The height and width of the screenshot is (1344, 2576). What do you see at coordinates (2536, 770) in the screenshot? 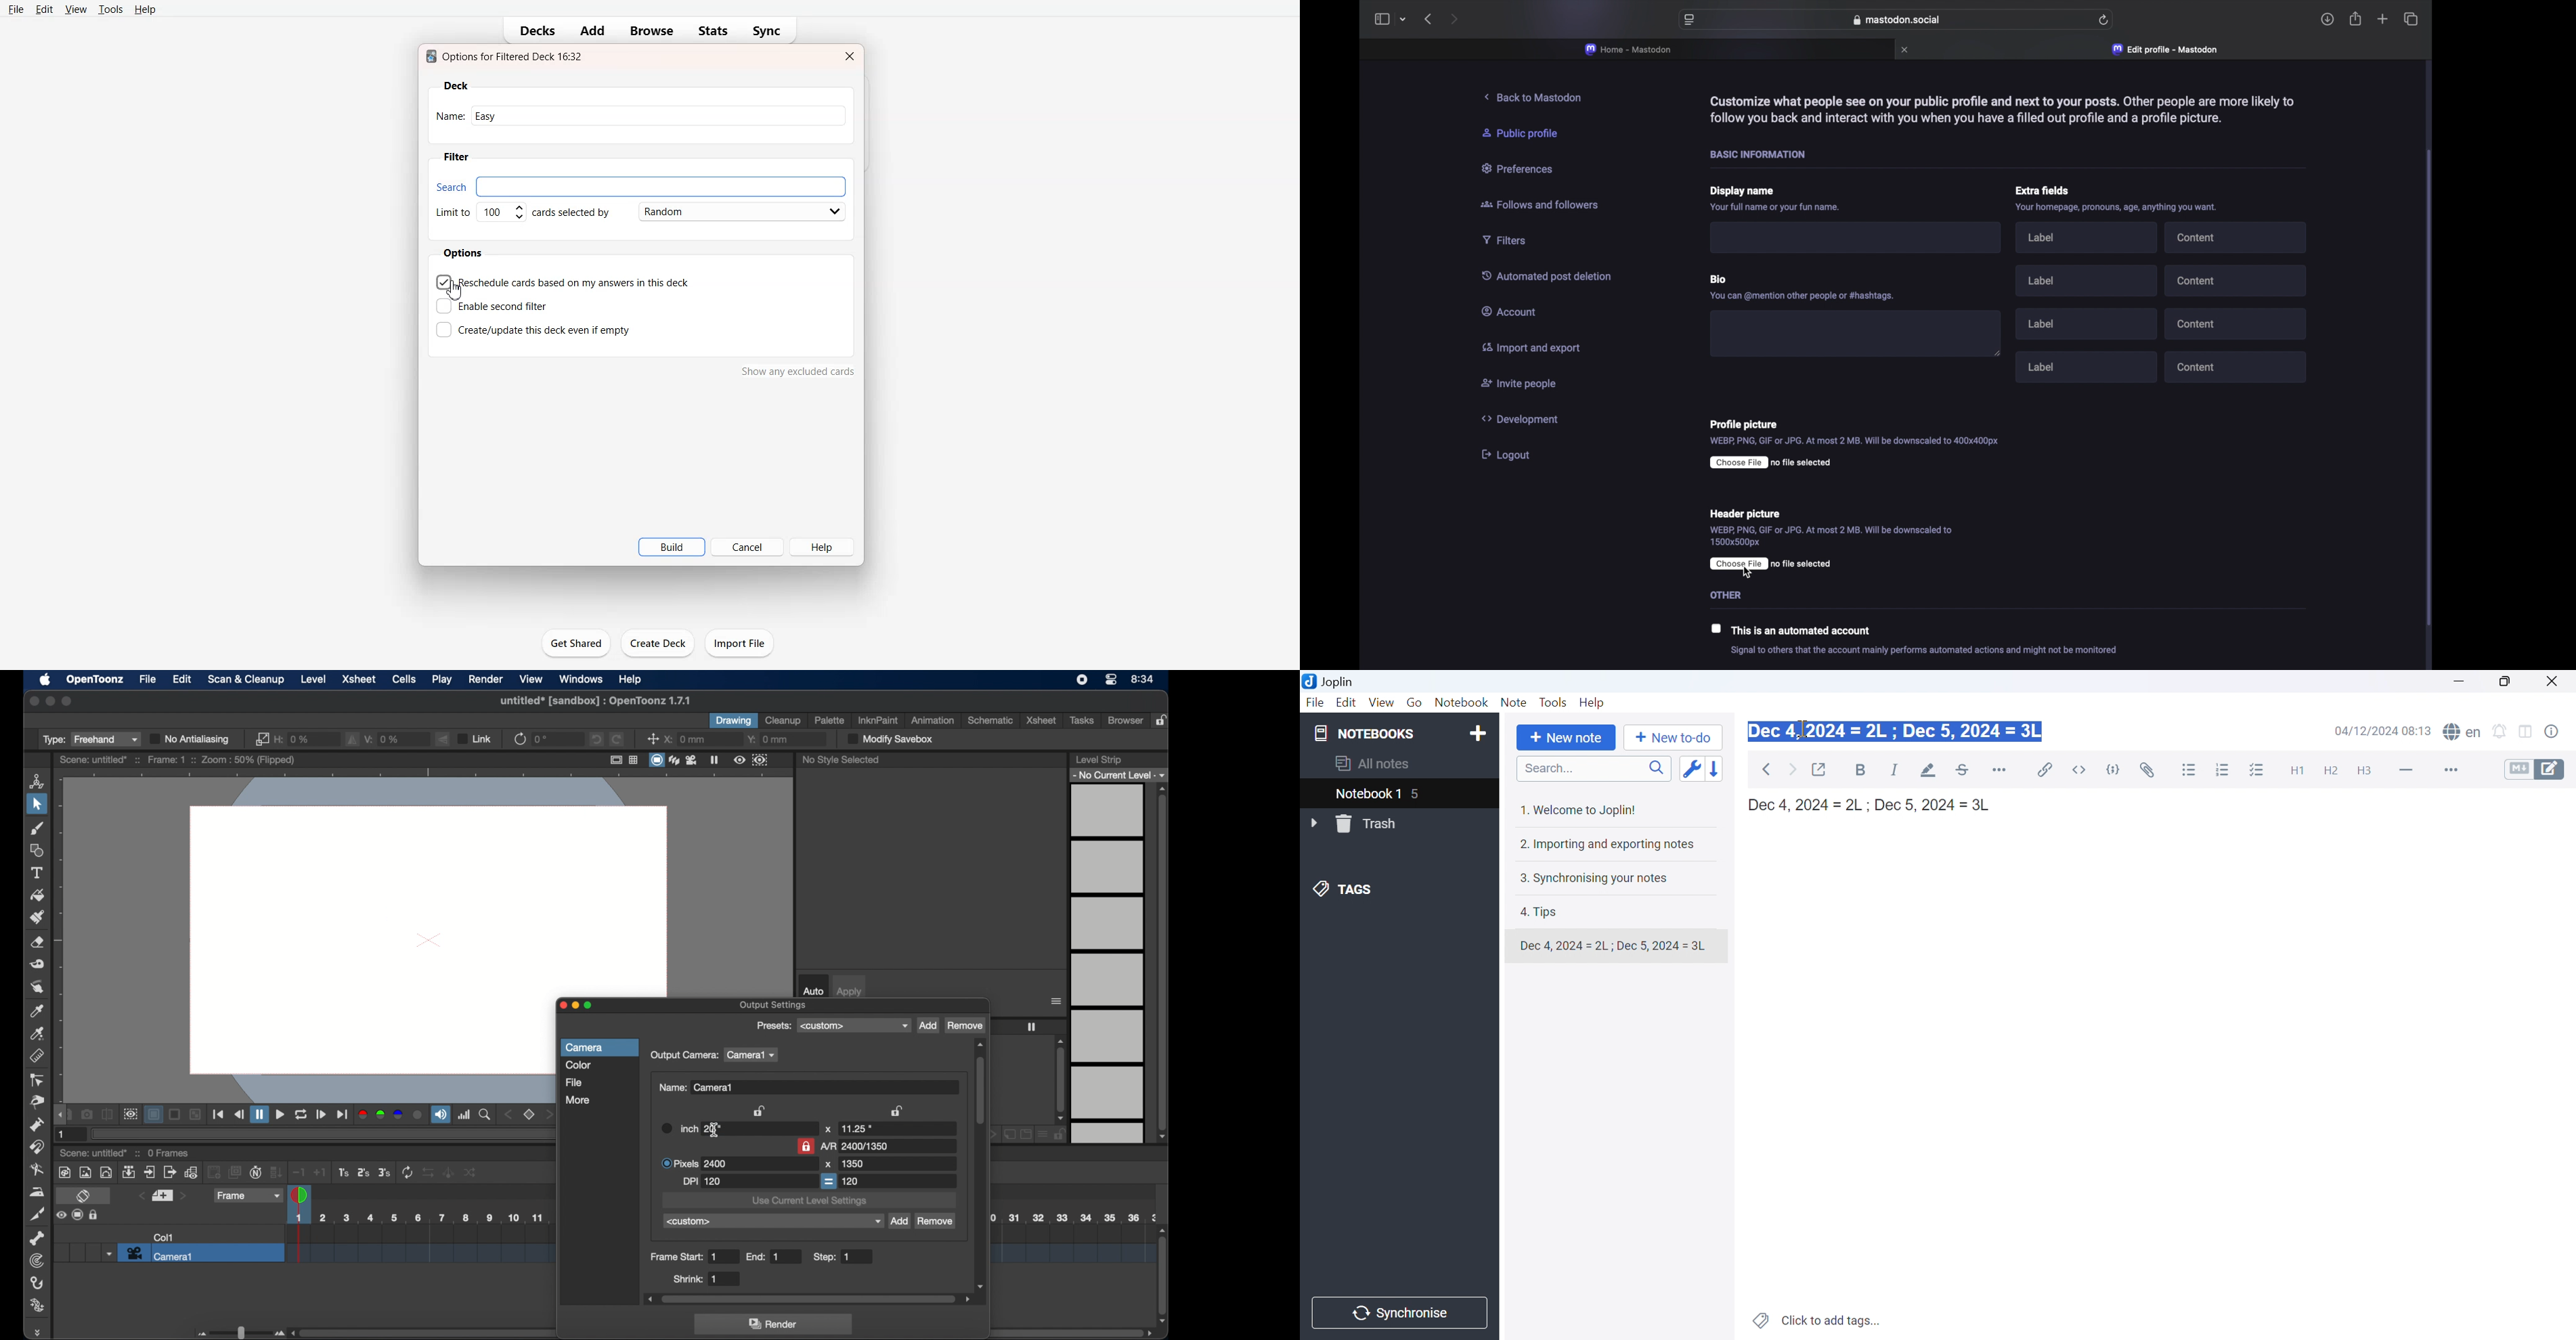
I see `Toggle editors` at bounding box center [2536, 770].